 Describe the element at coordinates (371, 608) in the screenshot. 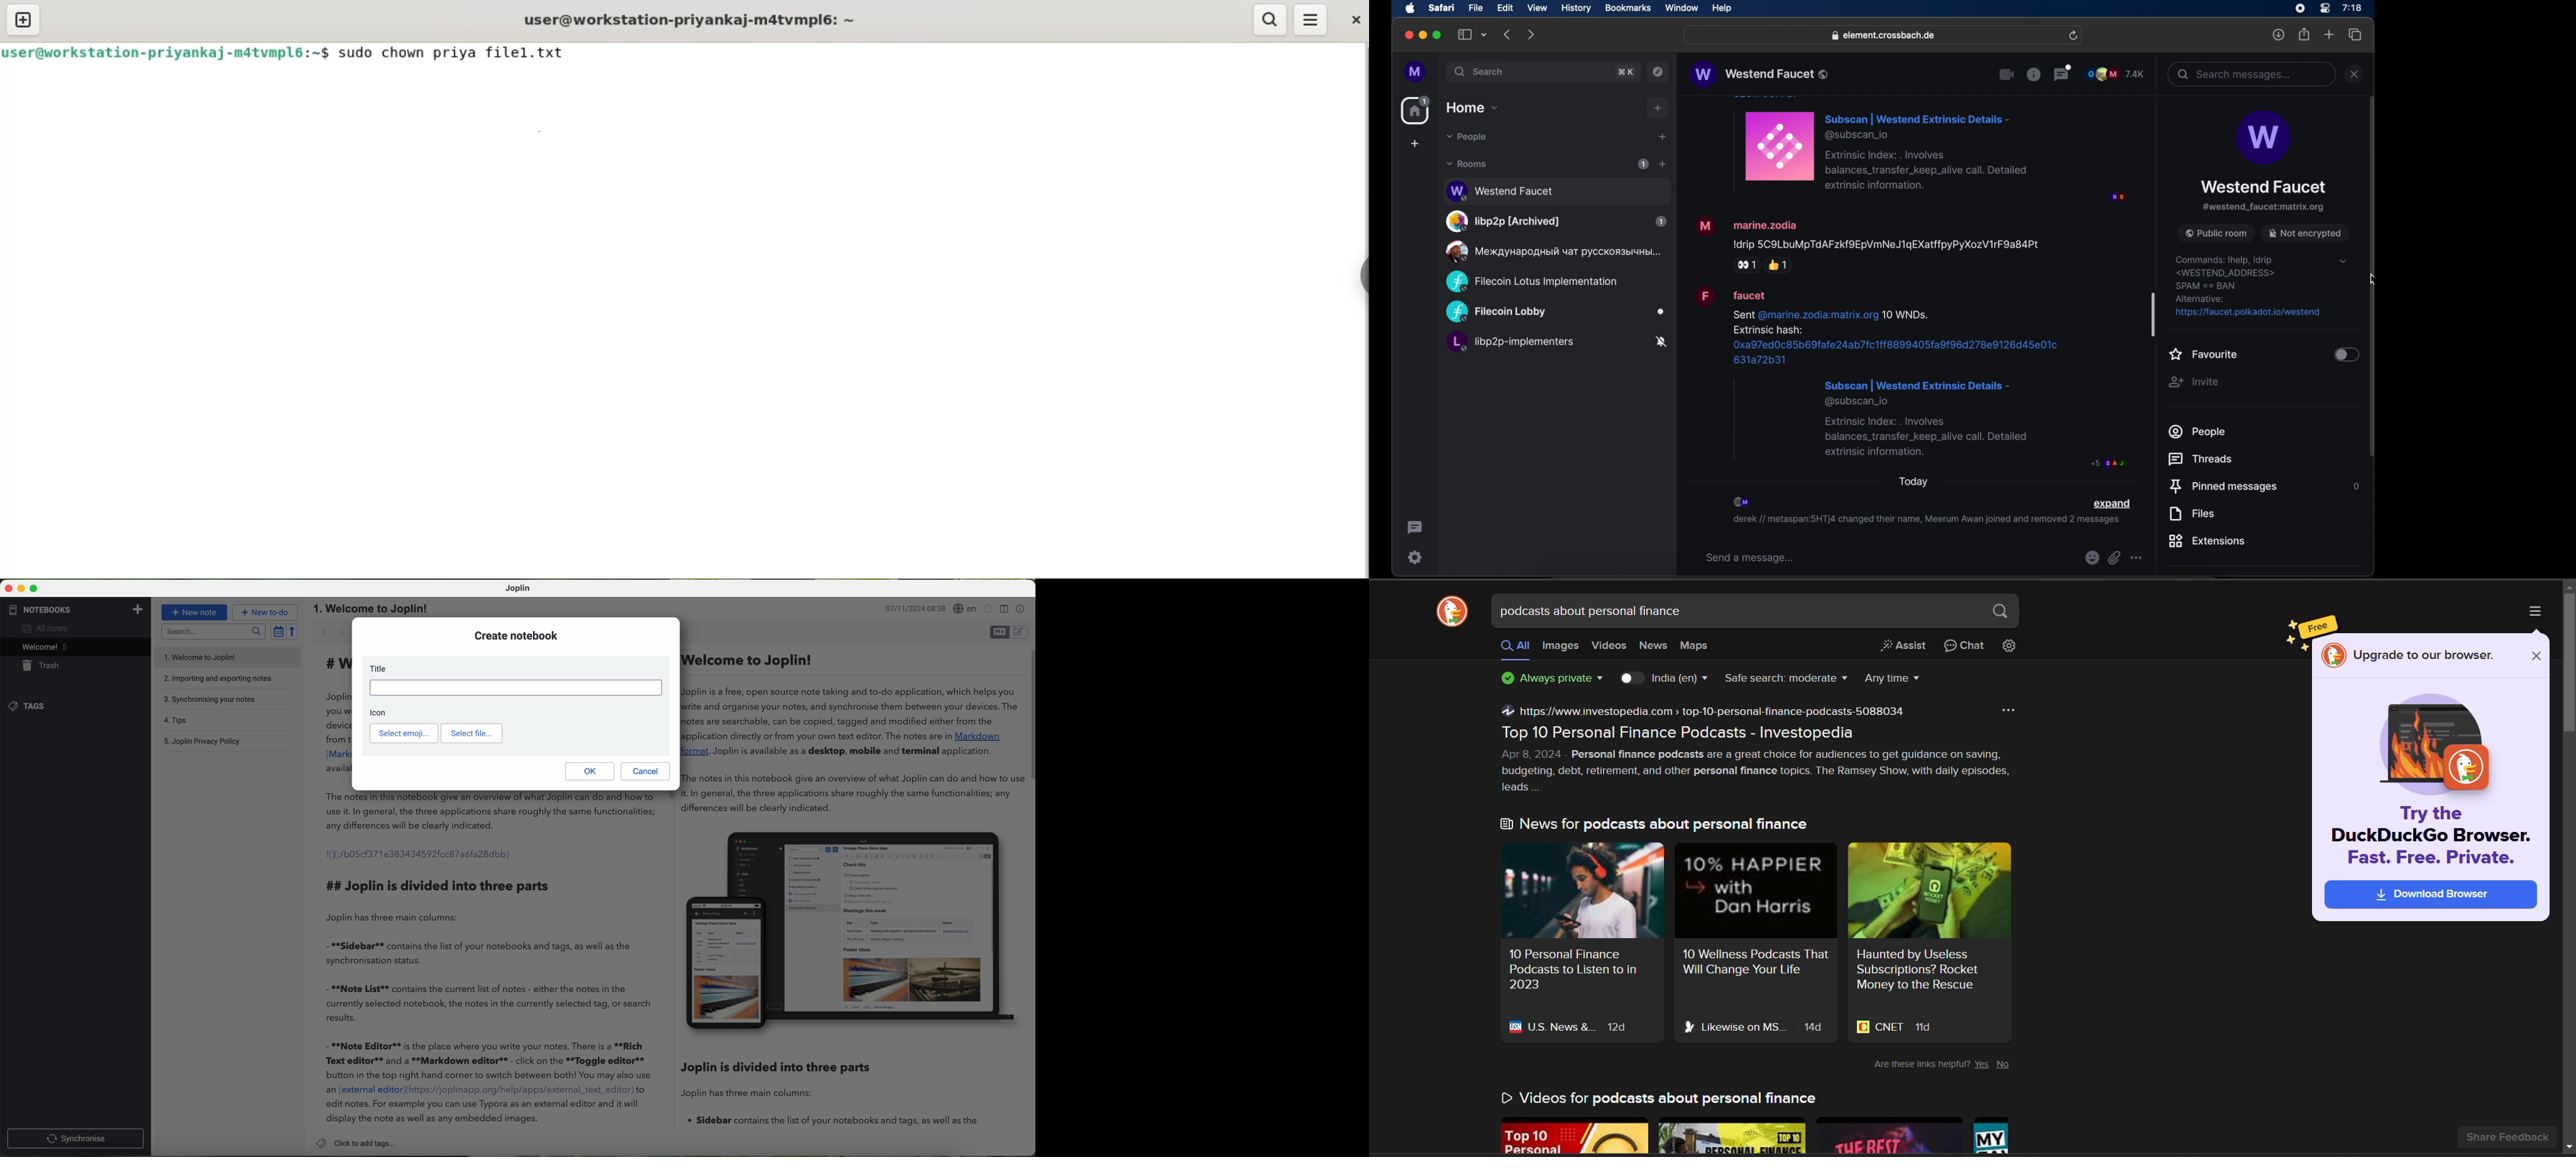

I see `name file` at that location.